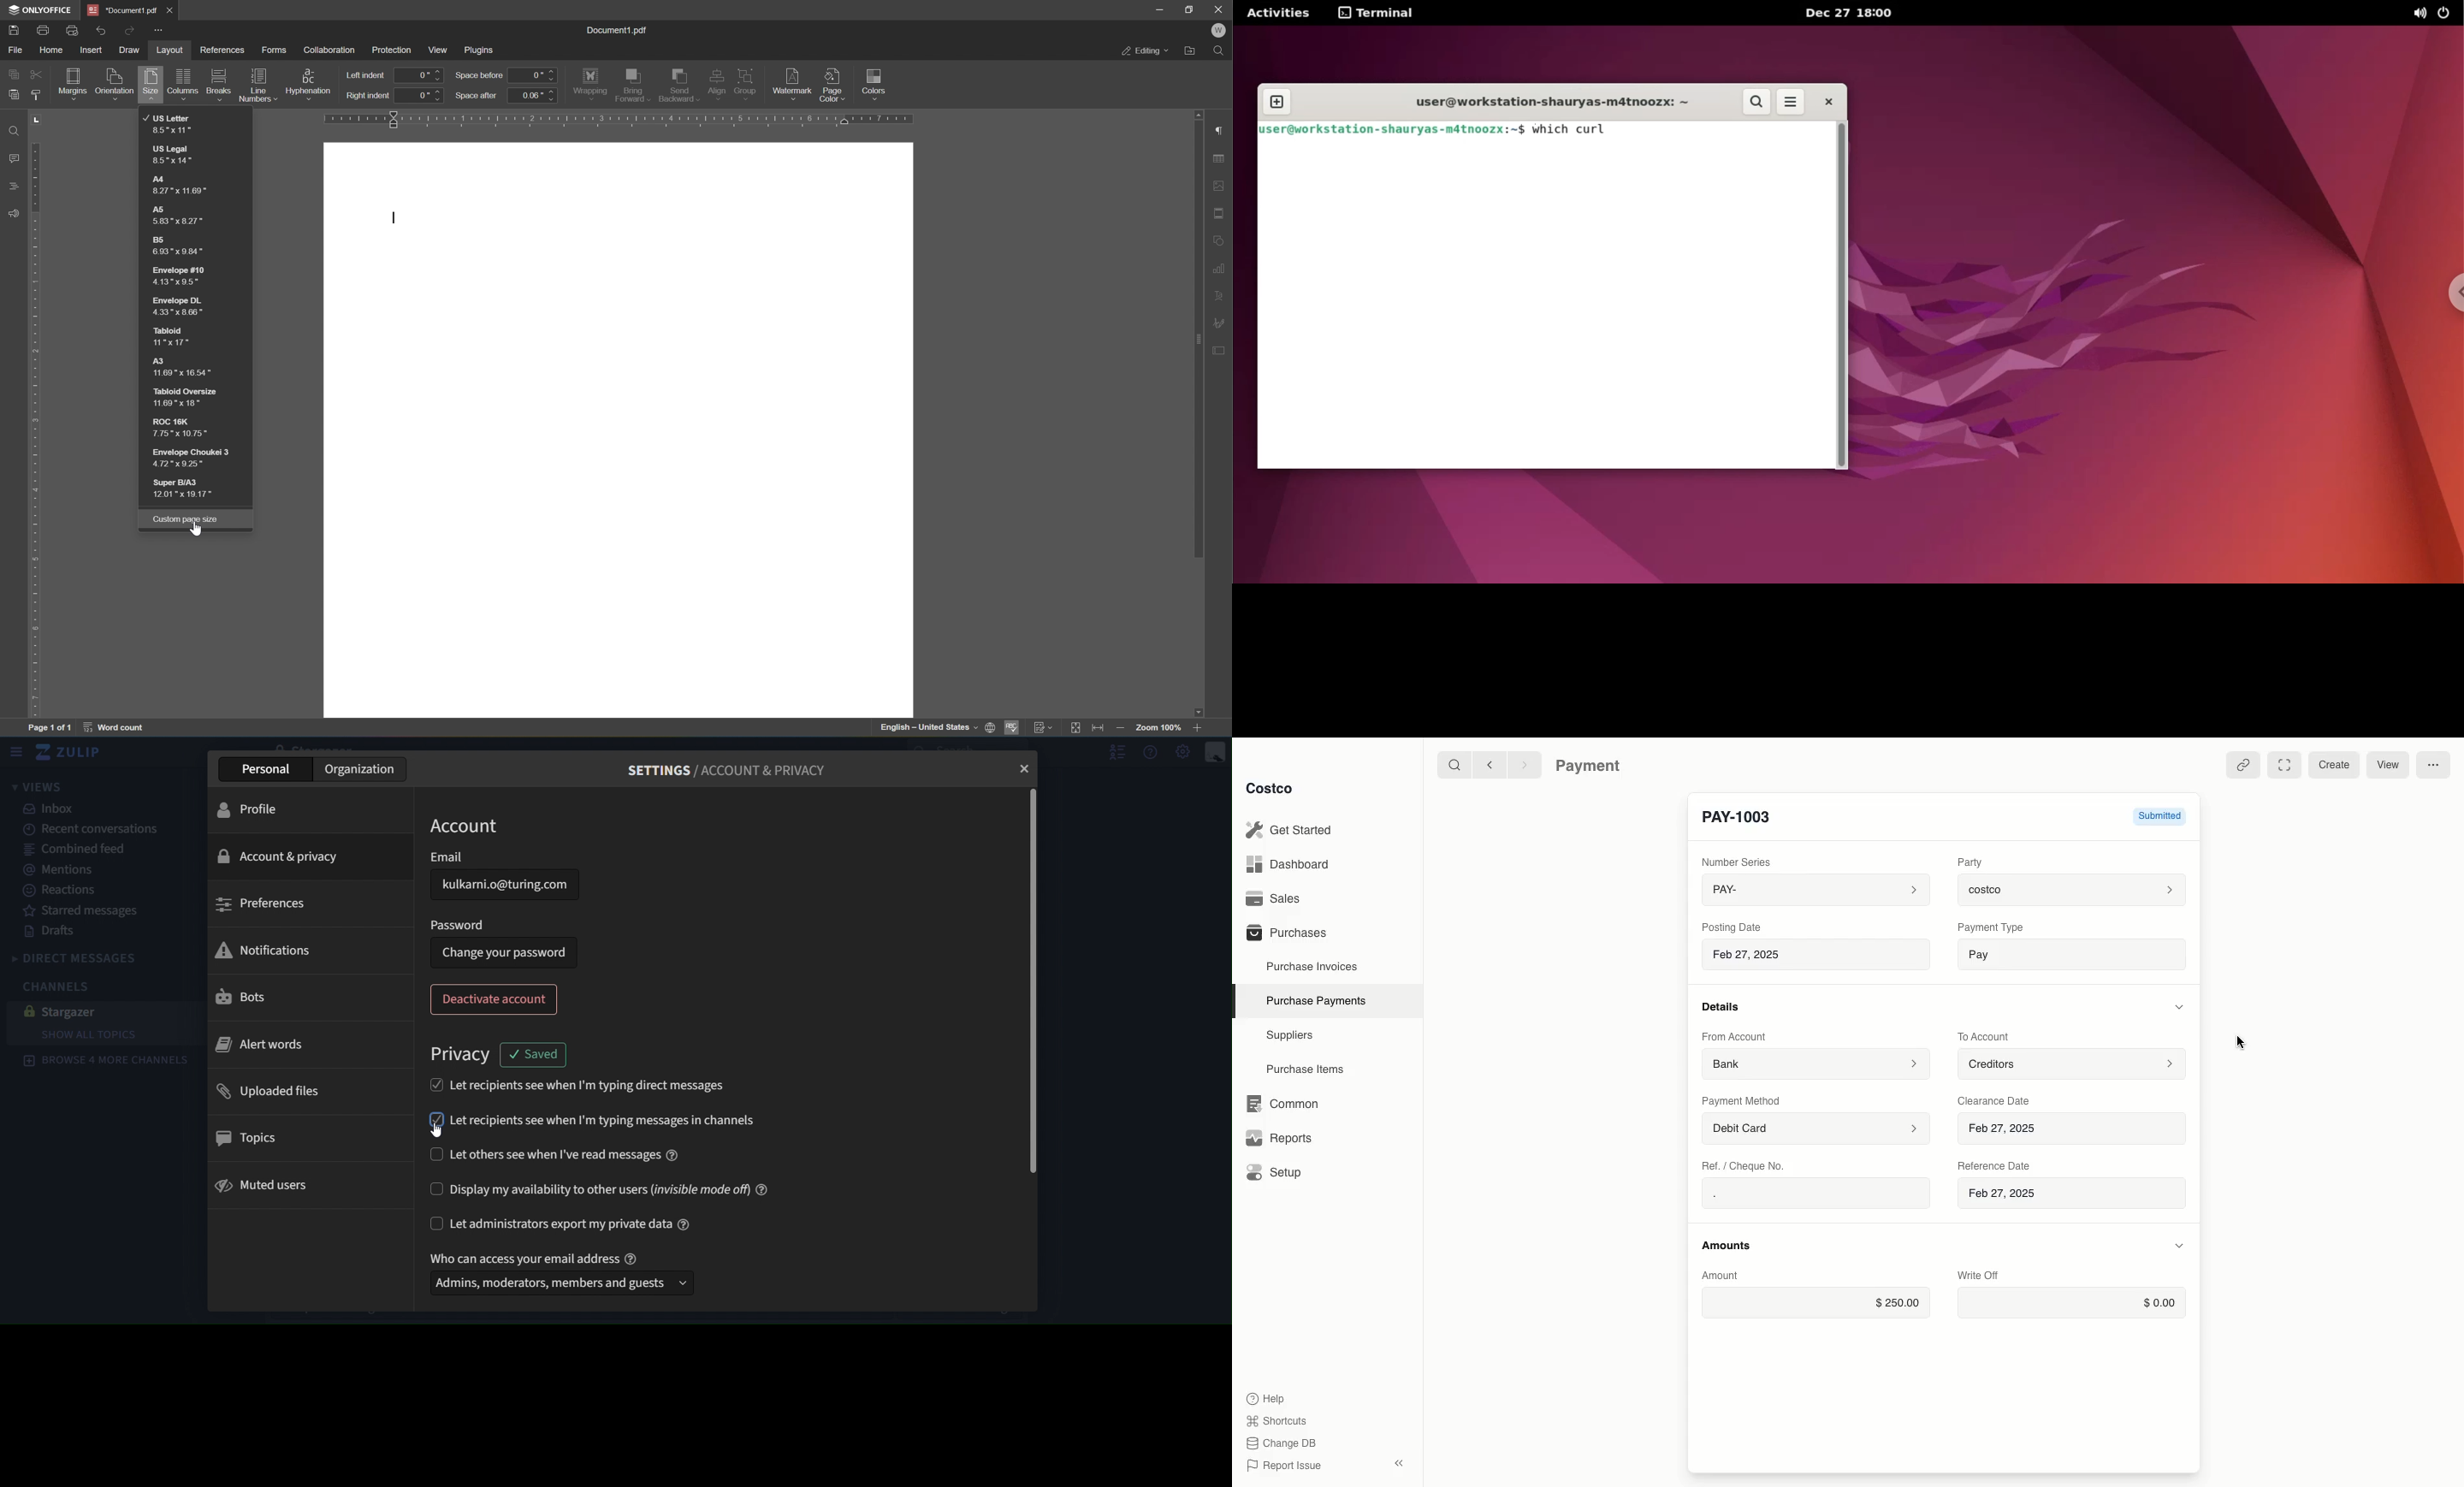 The image size is (2464, 1512). Describe the element at coordinates (58, 987) in the screenshot. I see `channels` at that location.